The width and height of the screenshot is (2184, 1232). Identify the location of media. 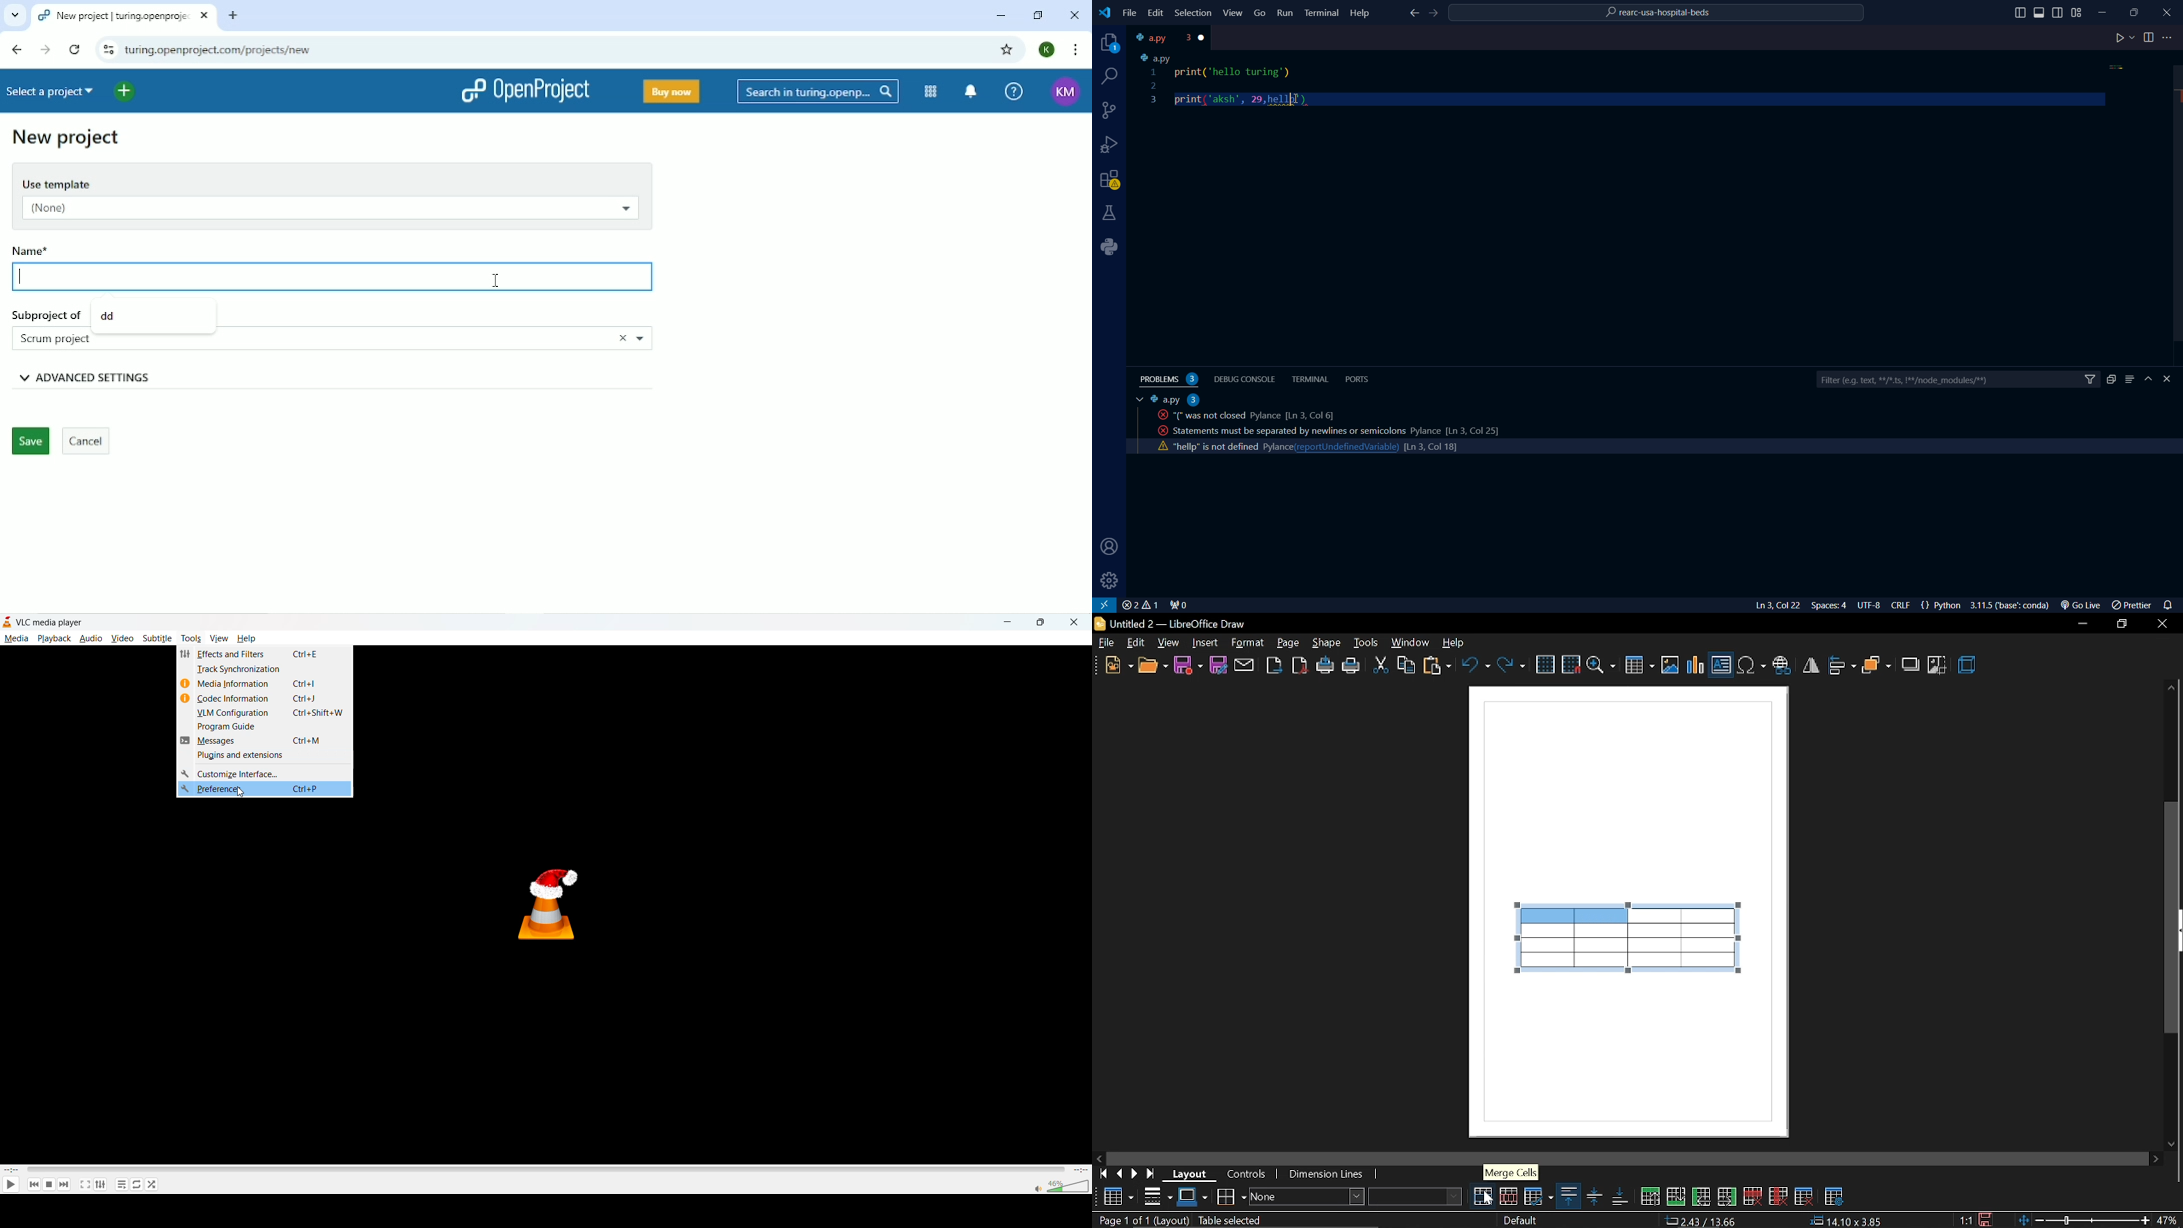
(16, 638).